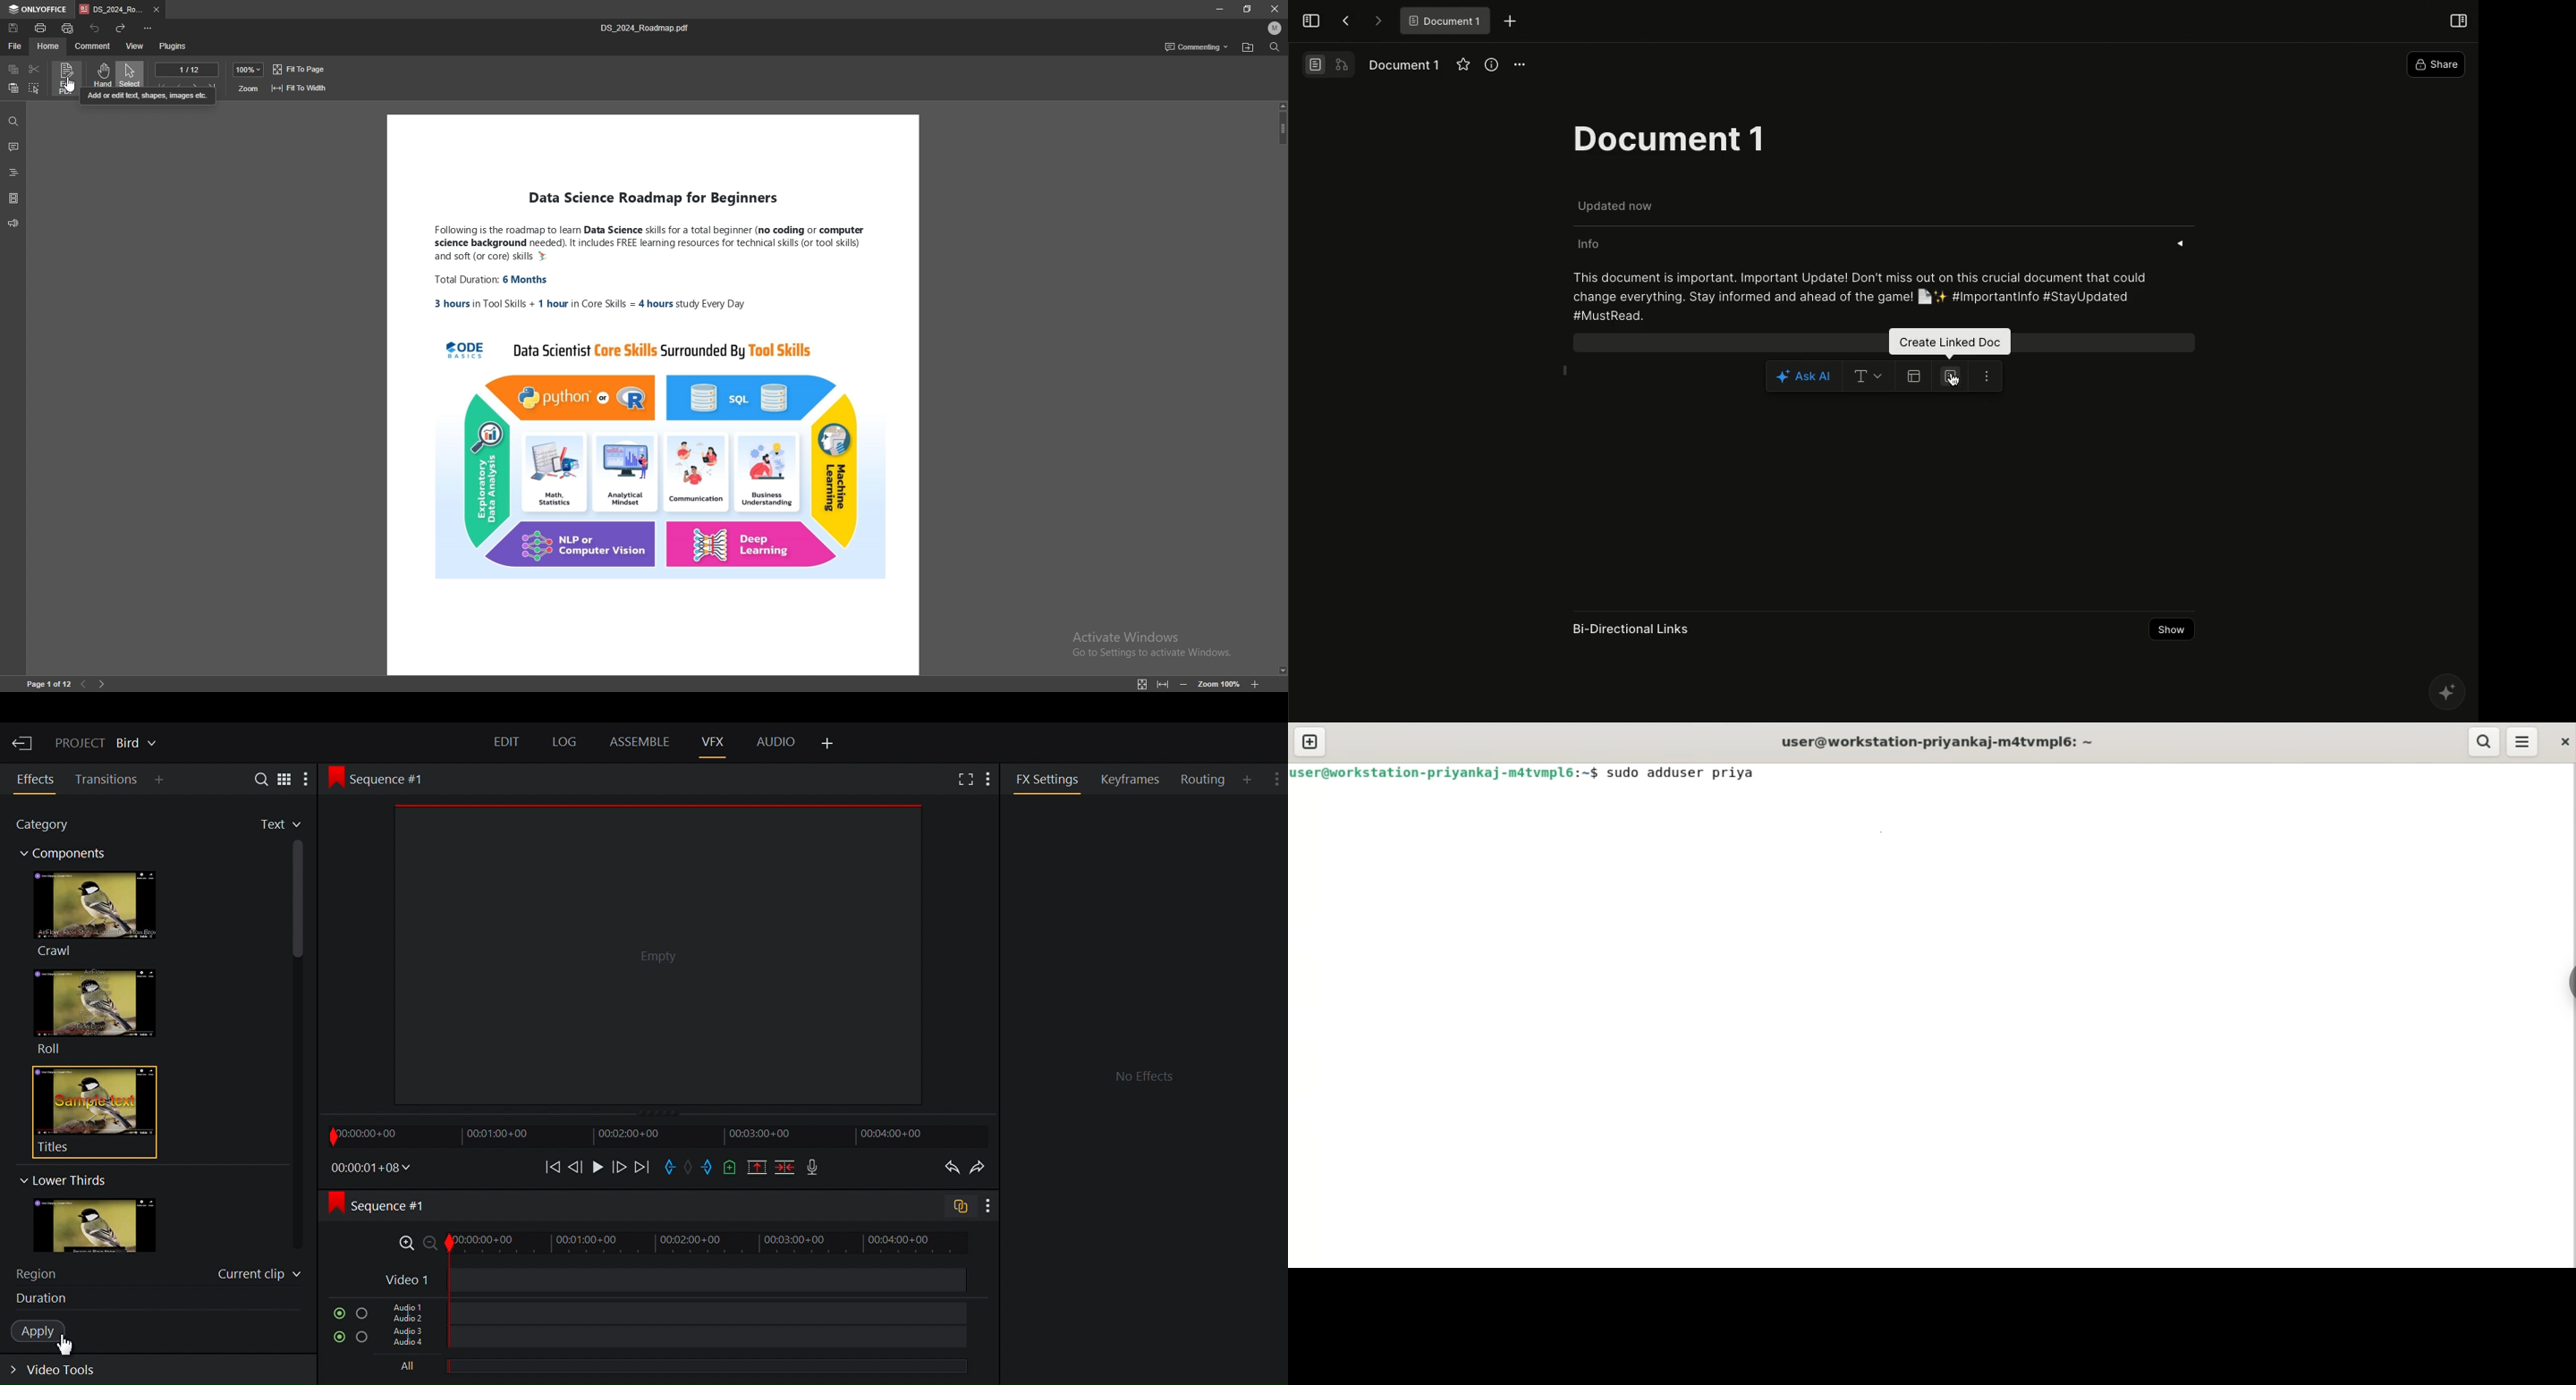  I want to click on Edit, so click(508, 744).